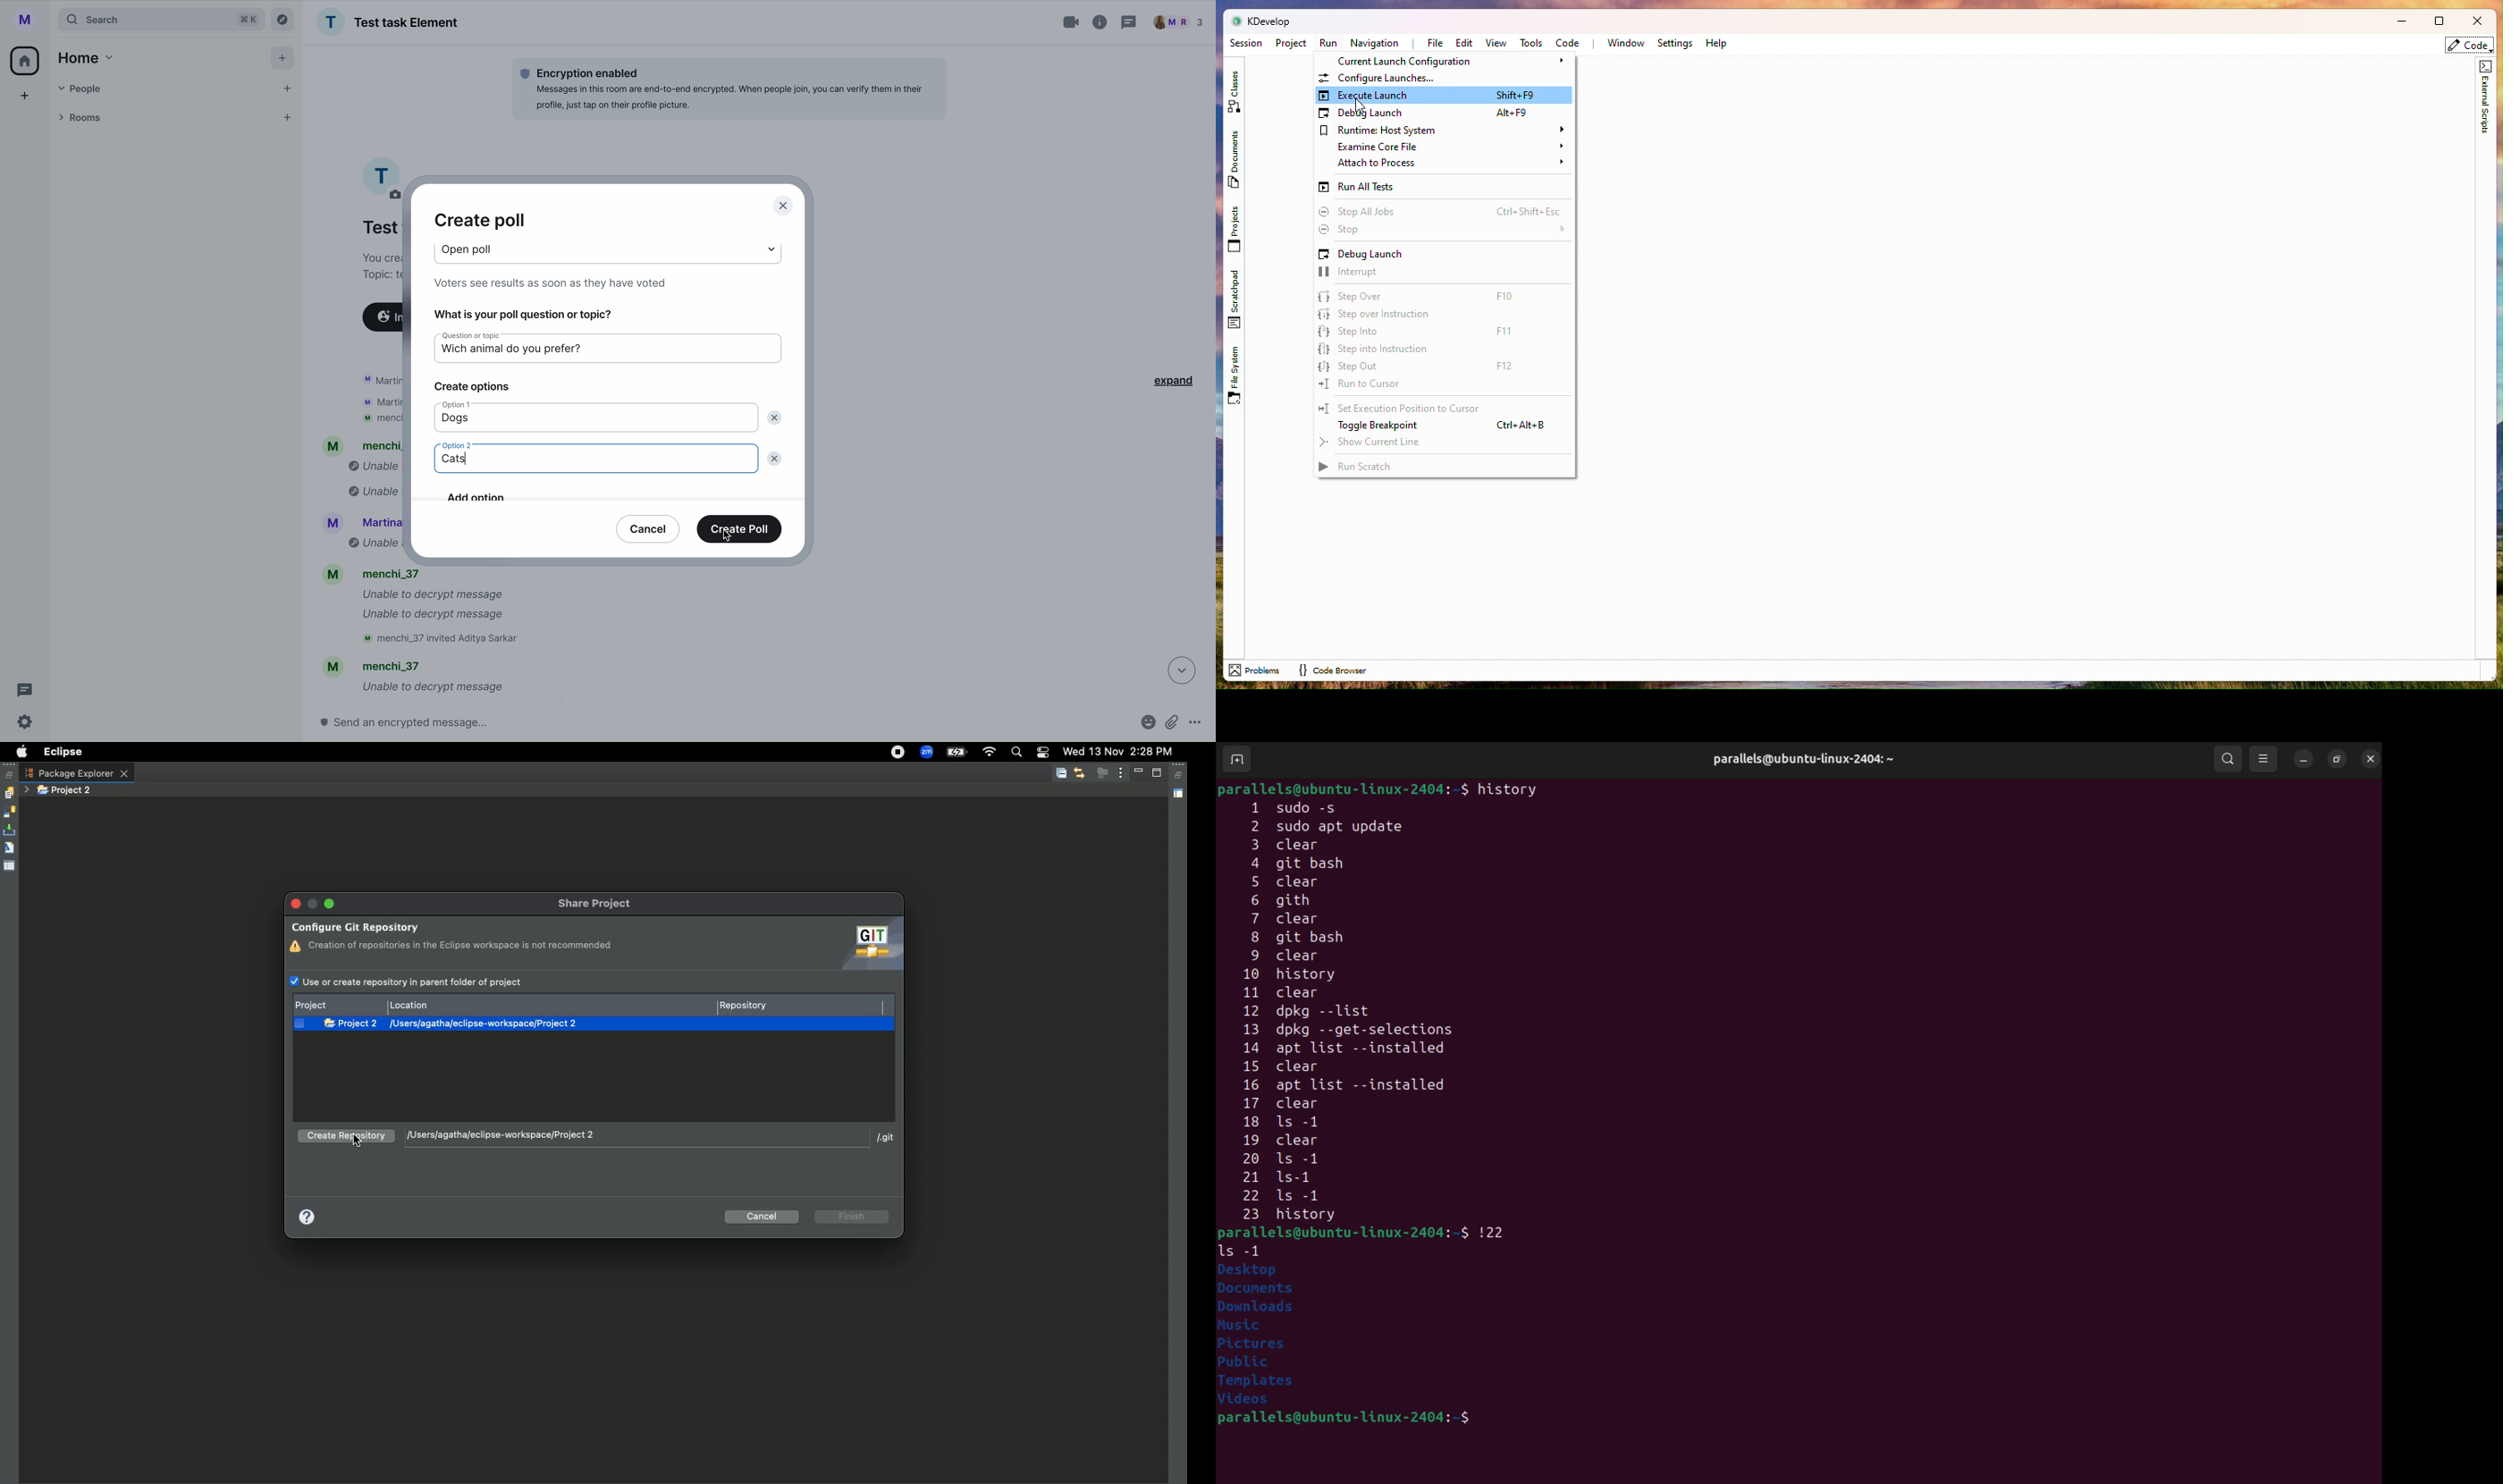 This screenshot has height=1484, width=2520. Describe the element at coordinates (741, 529) in the screenshot. I see `create poll` at that location.